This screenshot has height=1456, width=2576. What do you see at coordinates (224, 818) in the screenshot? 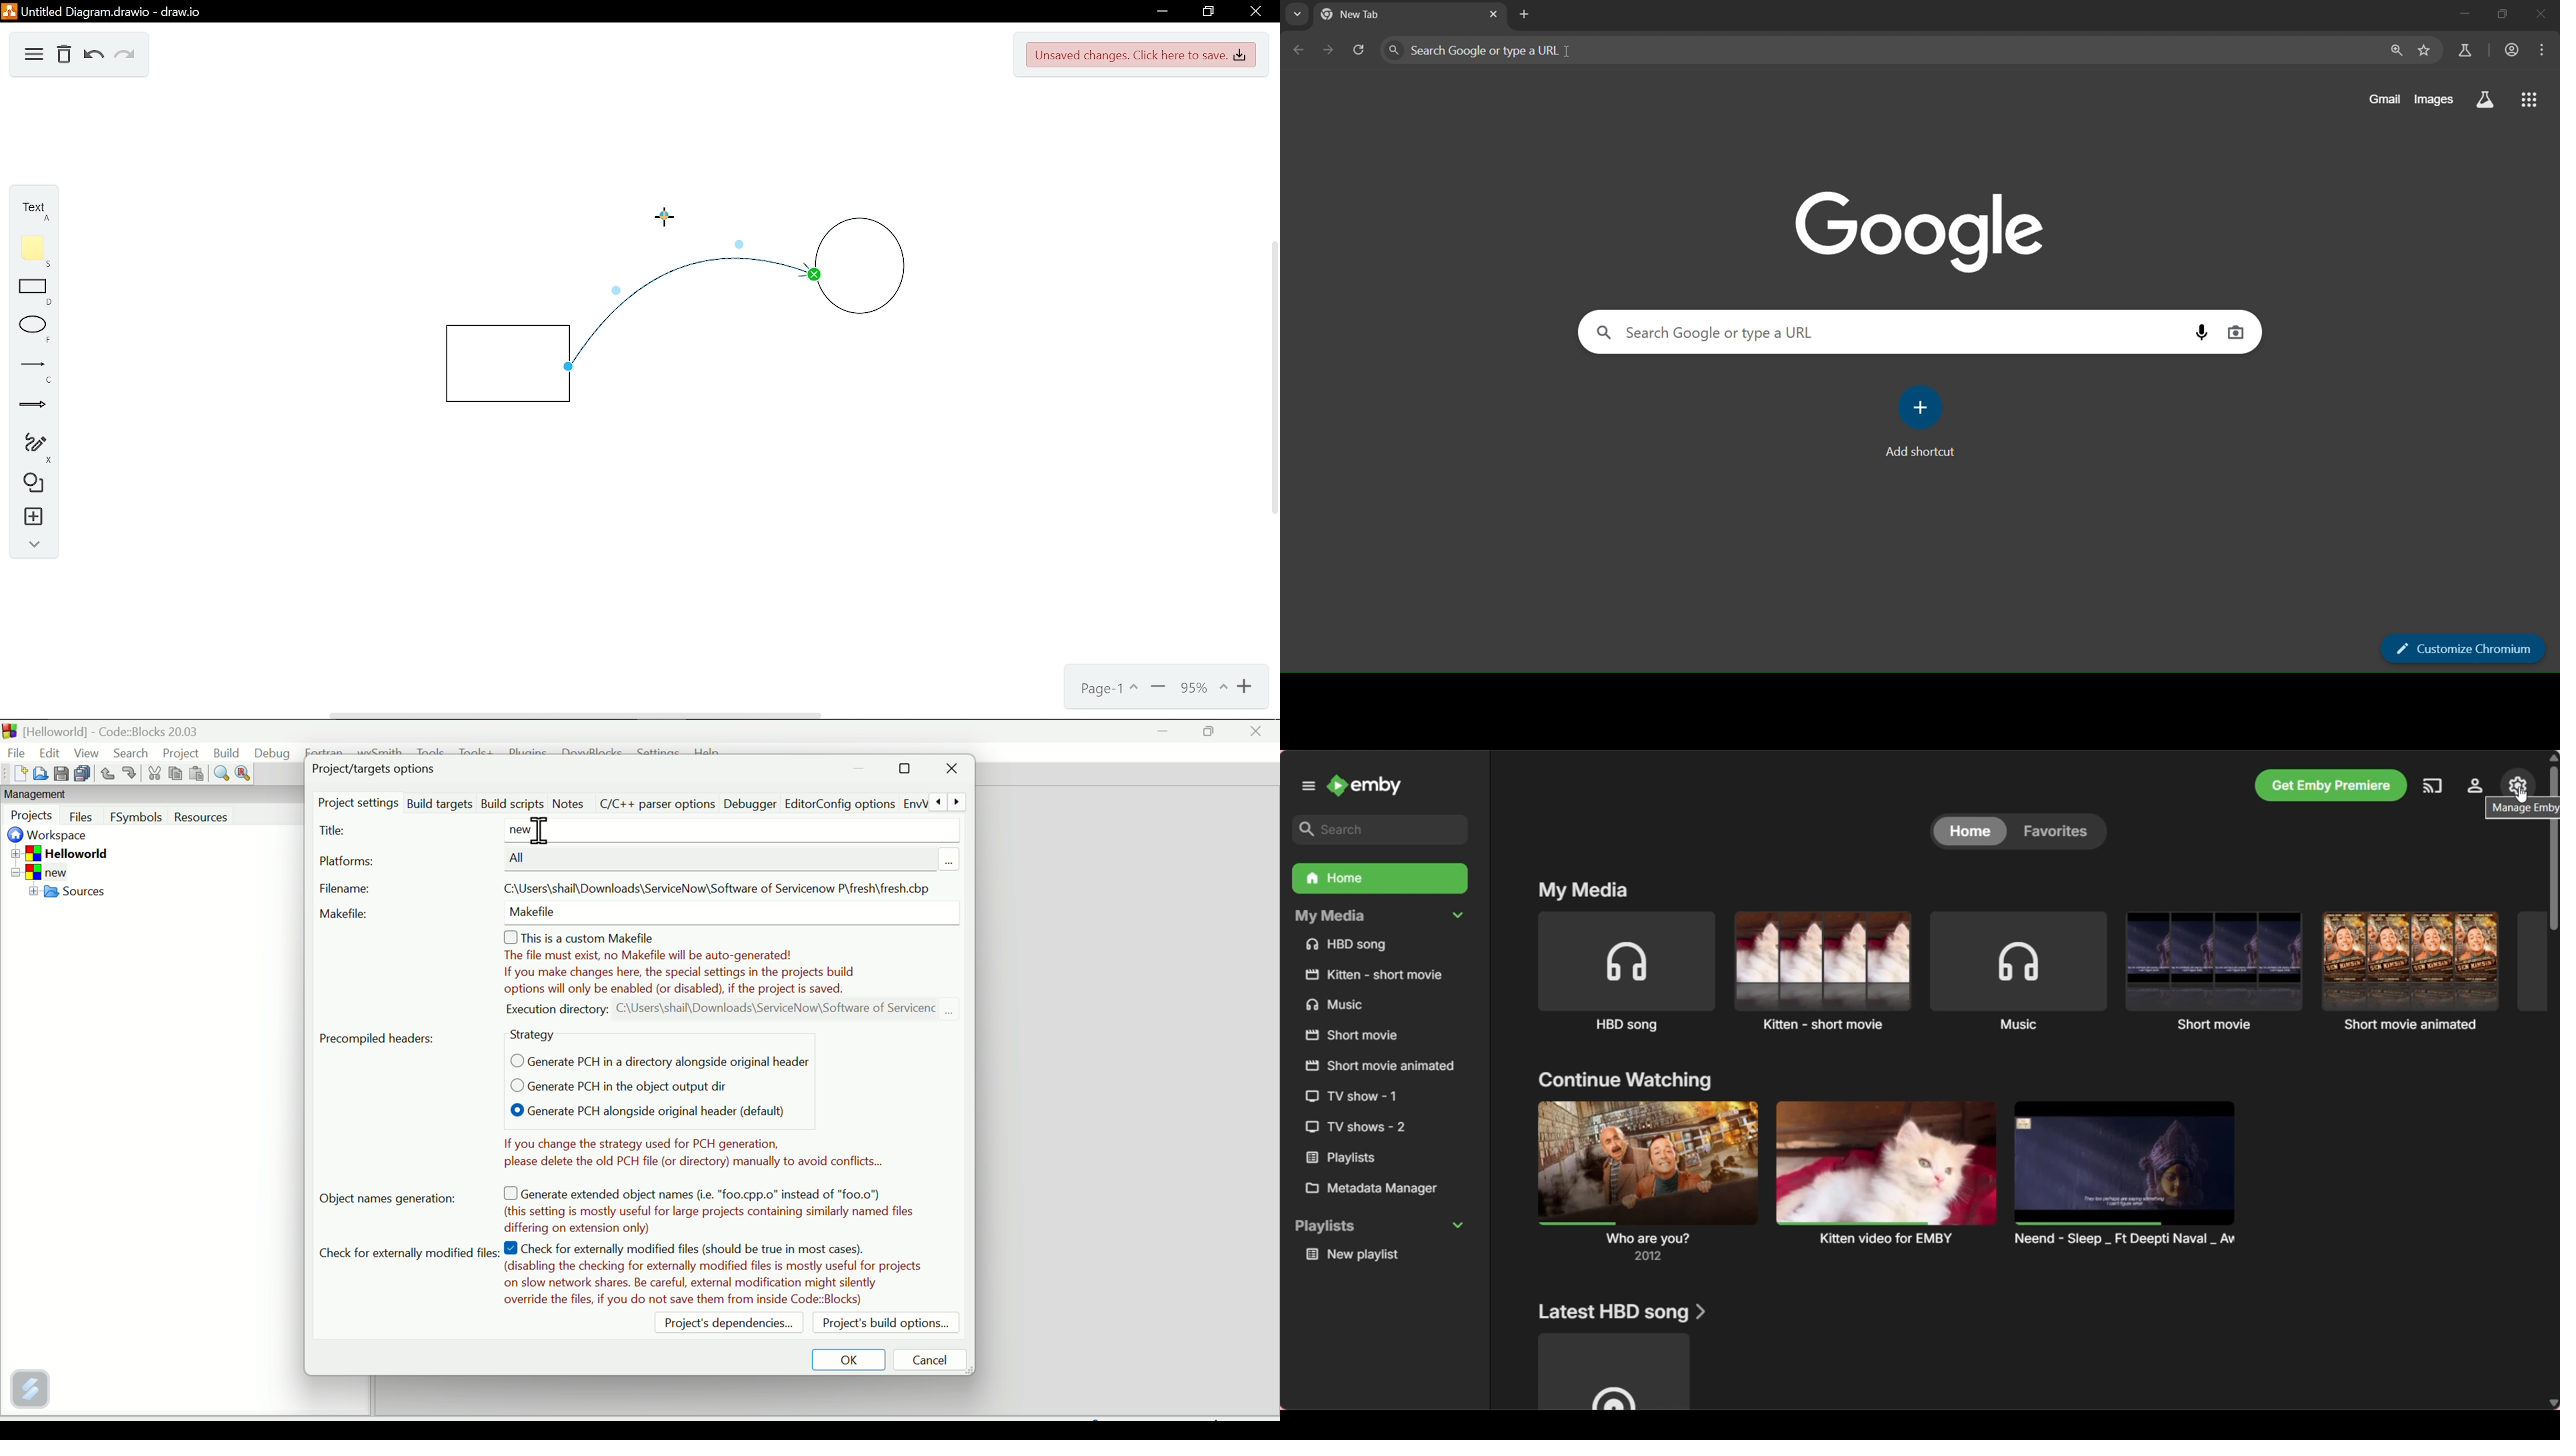
I see `Resources` at bounding box center [224, 818].